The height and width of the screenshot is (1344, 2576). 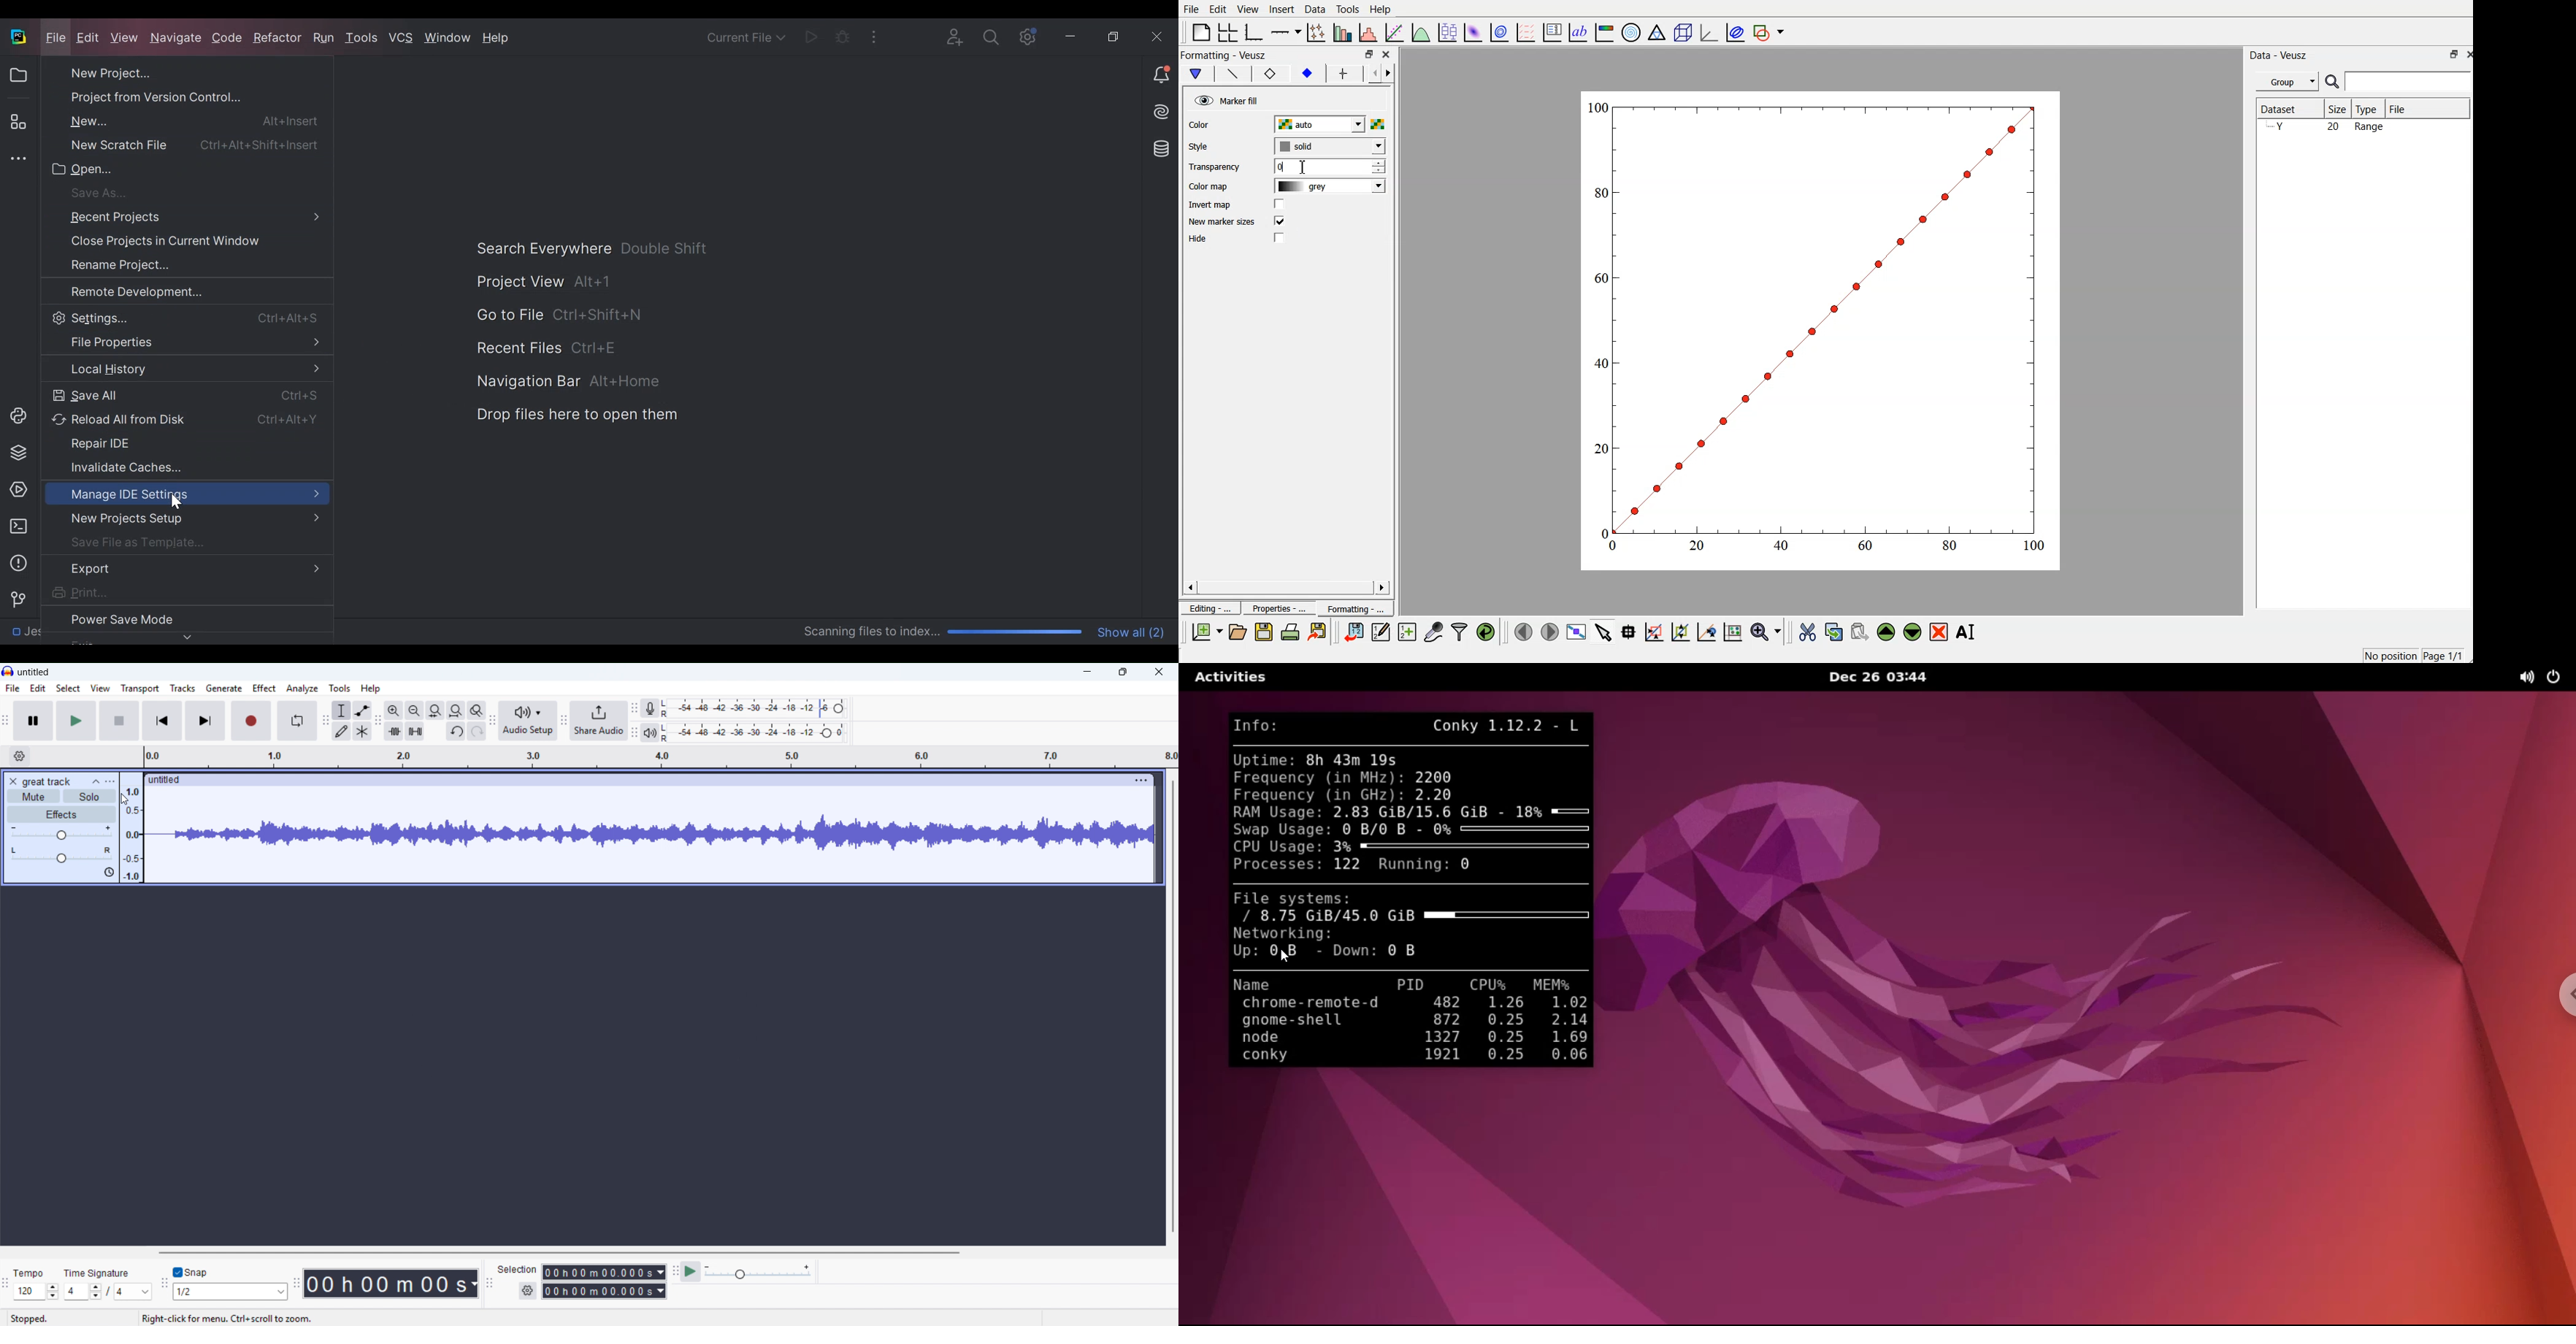 What do you see at coordinates (100, 688) in the screenshot?
I see `view ` at bounding box center [100, 688].